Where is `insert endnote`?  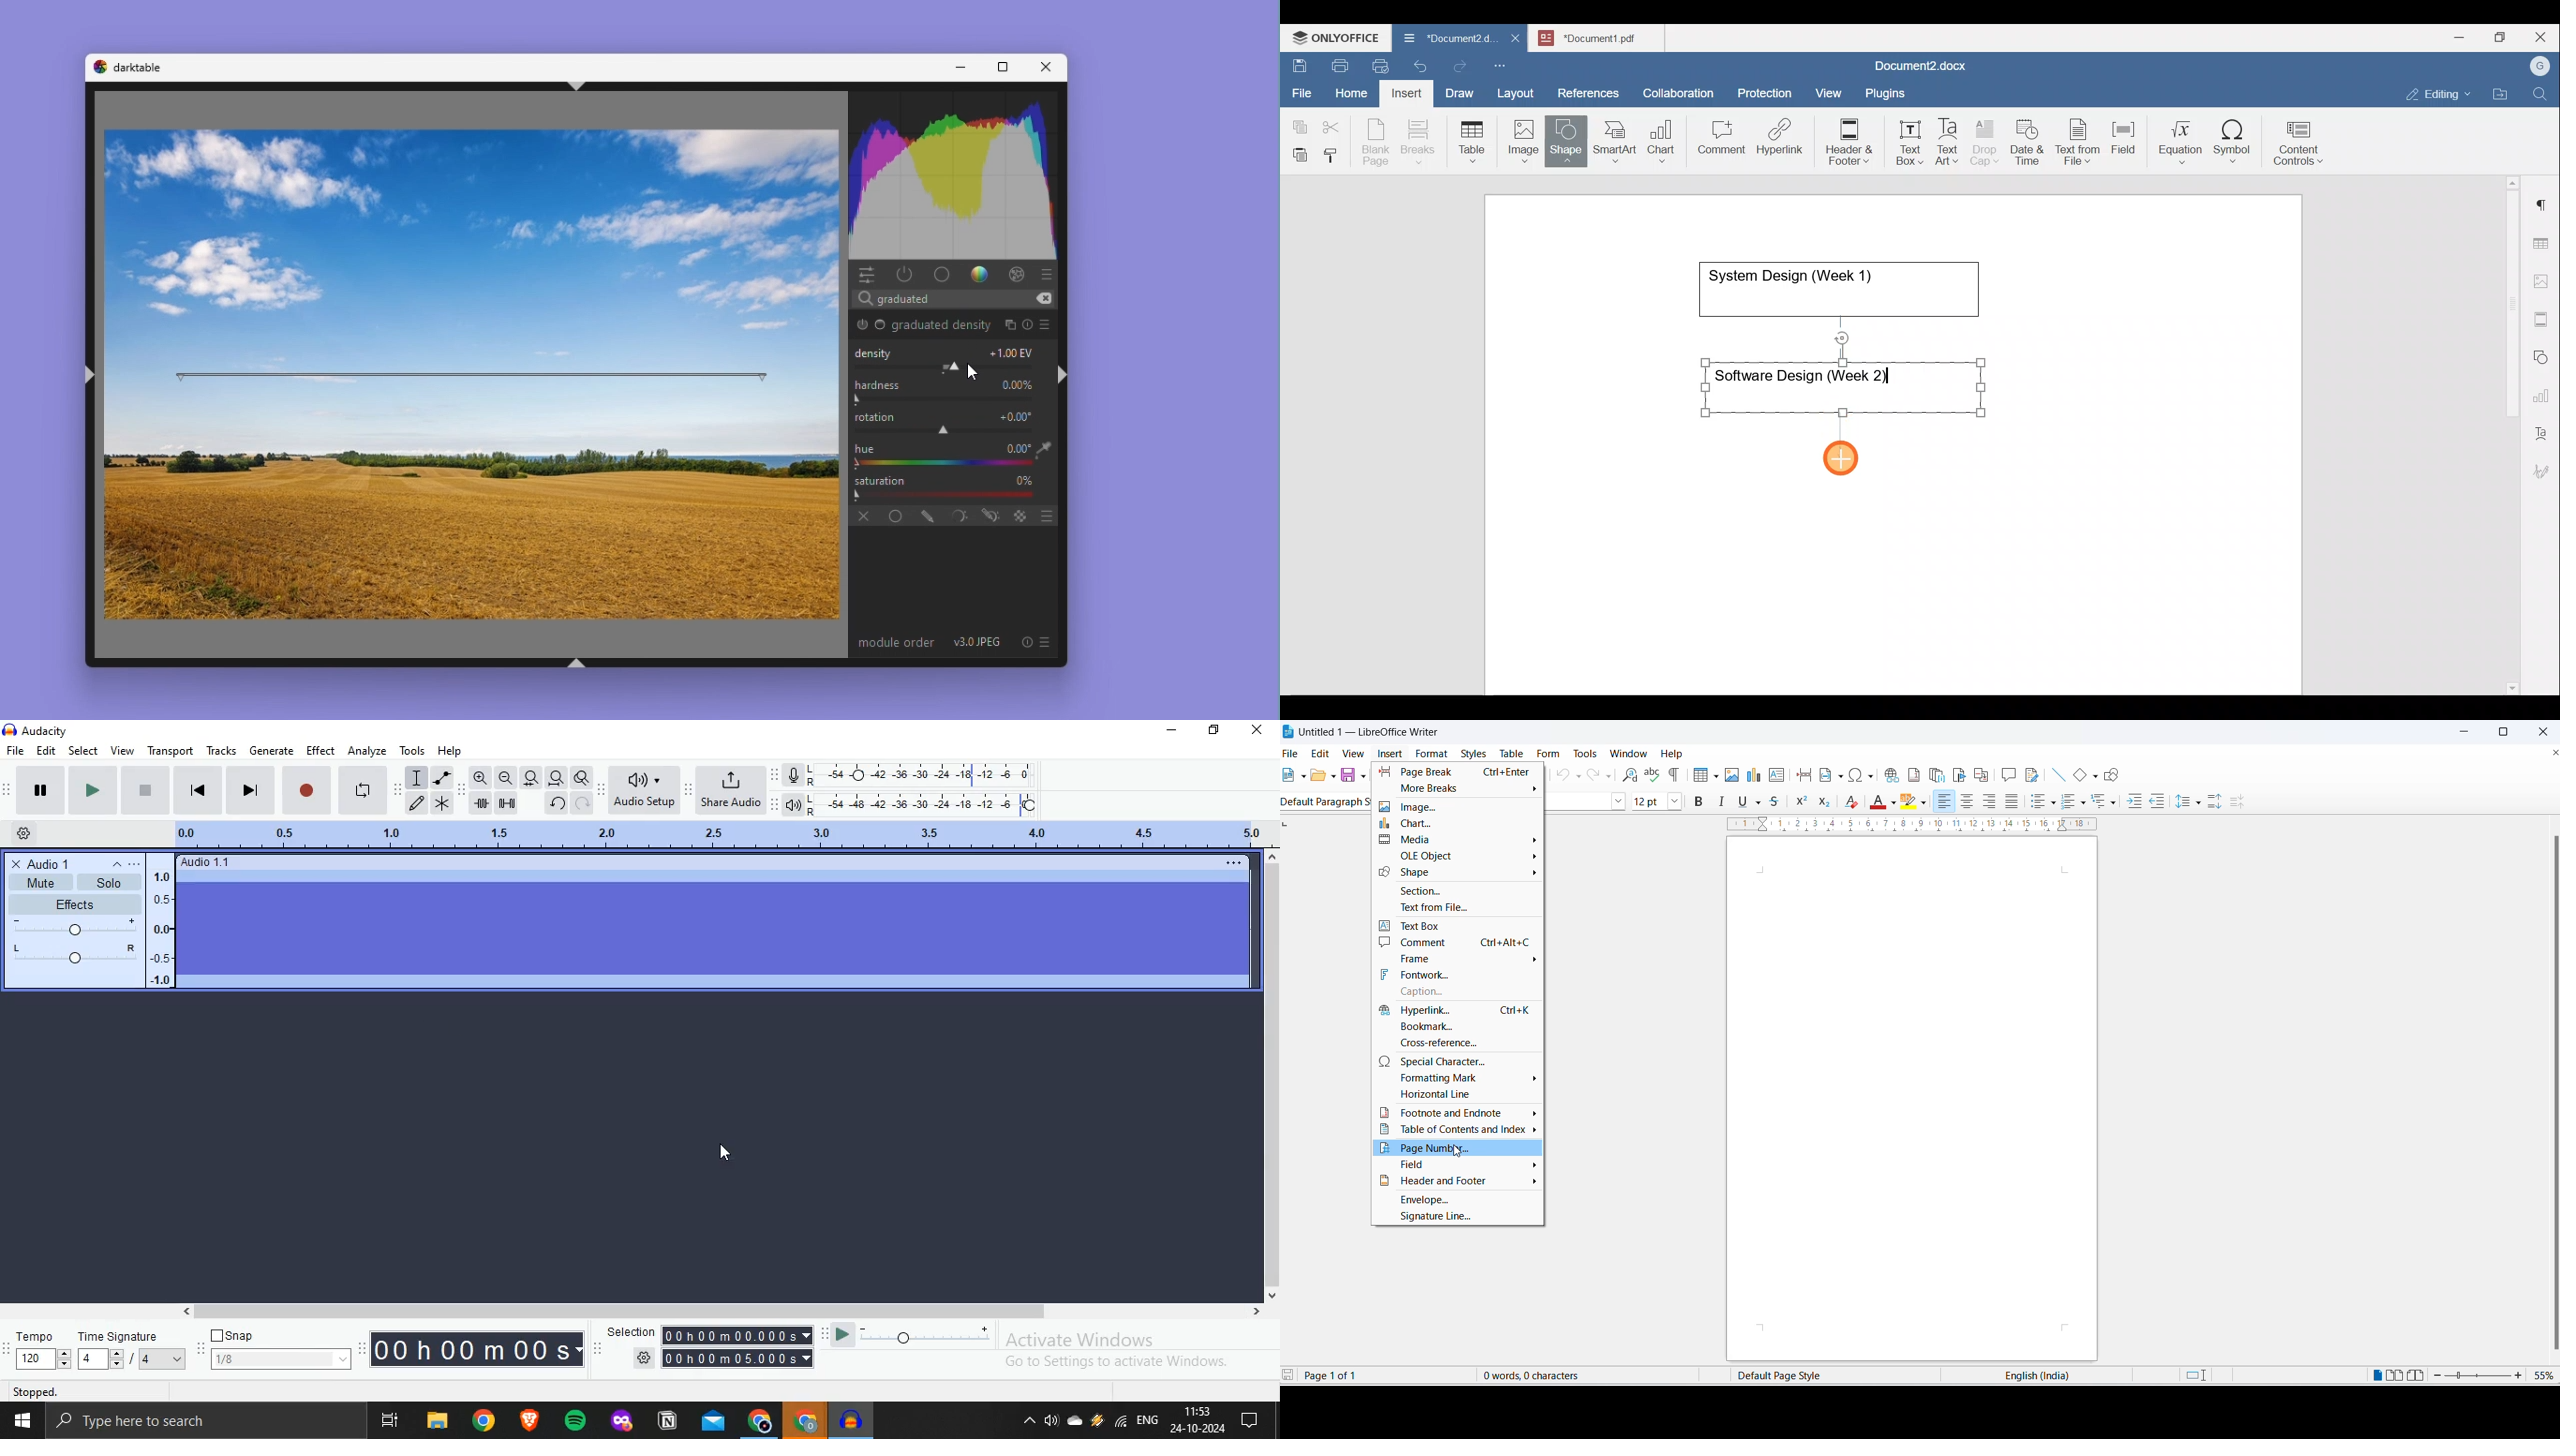 insert endnote is located at coordinates (1937, 776).